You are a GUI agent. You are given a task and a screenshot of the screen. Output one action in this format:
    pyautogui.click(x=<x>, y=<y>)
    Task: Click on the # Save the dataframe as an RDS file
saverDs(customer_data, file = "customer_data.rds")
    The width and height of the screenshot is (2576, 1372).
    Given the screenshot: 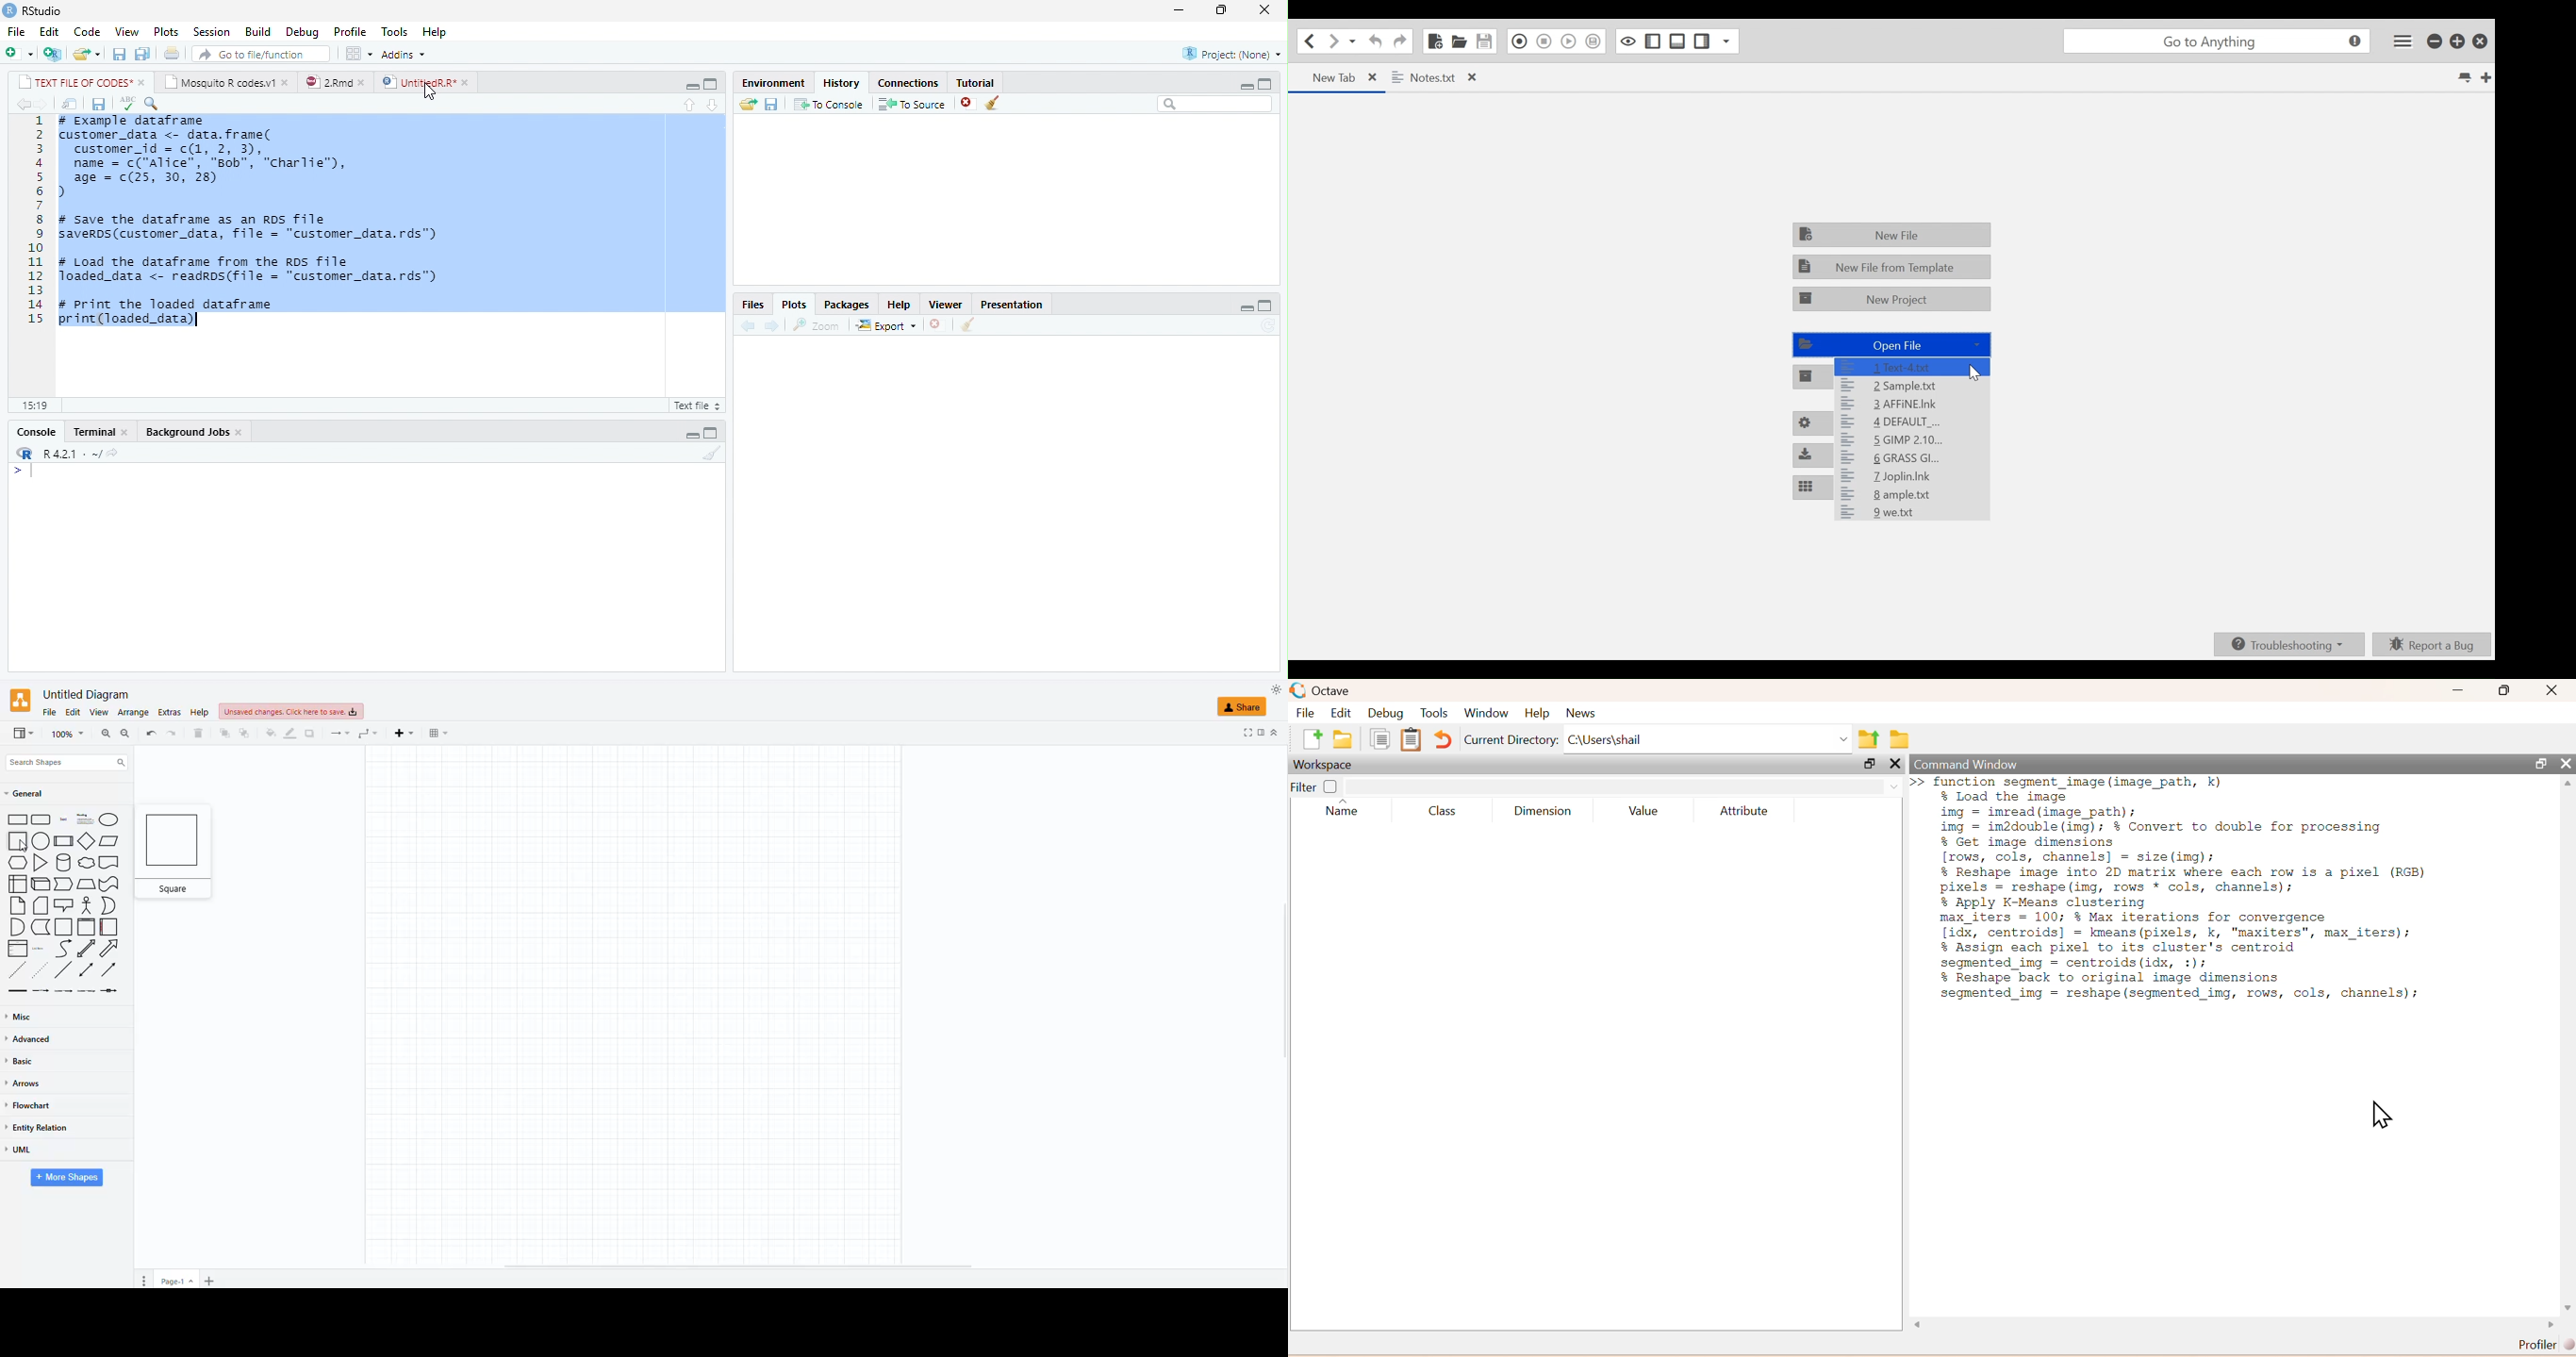 What is the action you would take?
    pyautogui.click(x=253, y=228)
    